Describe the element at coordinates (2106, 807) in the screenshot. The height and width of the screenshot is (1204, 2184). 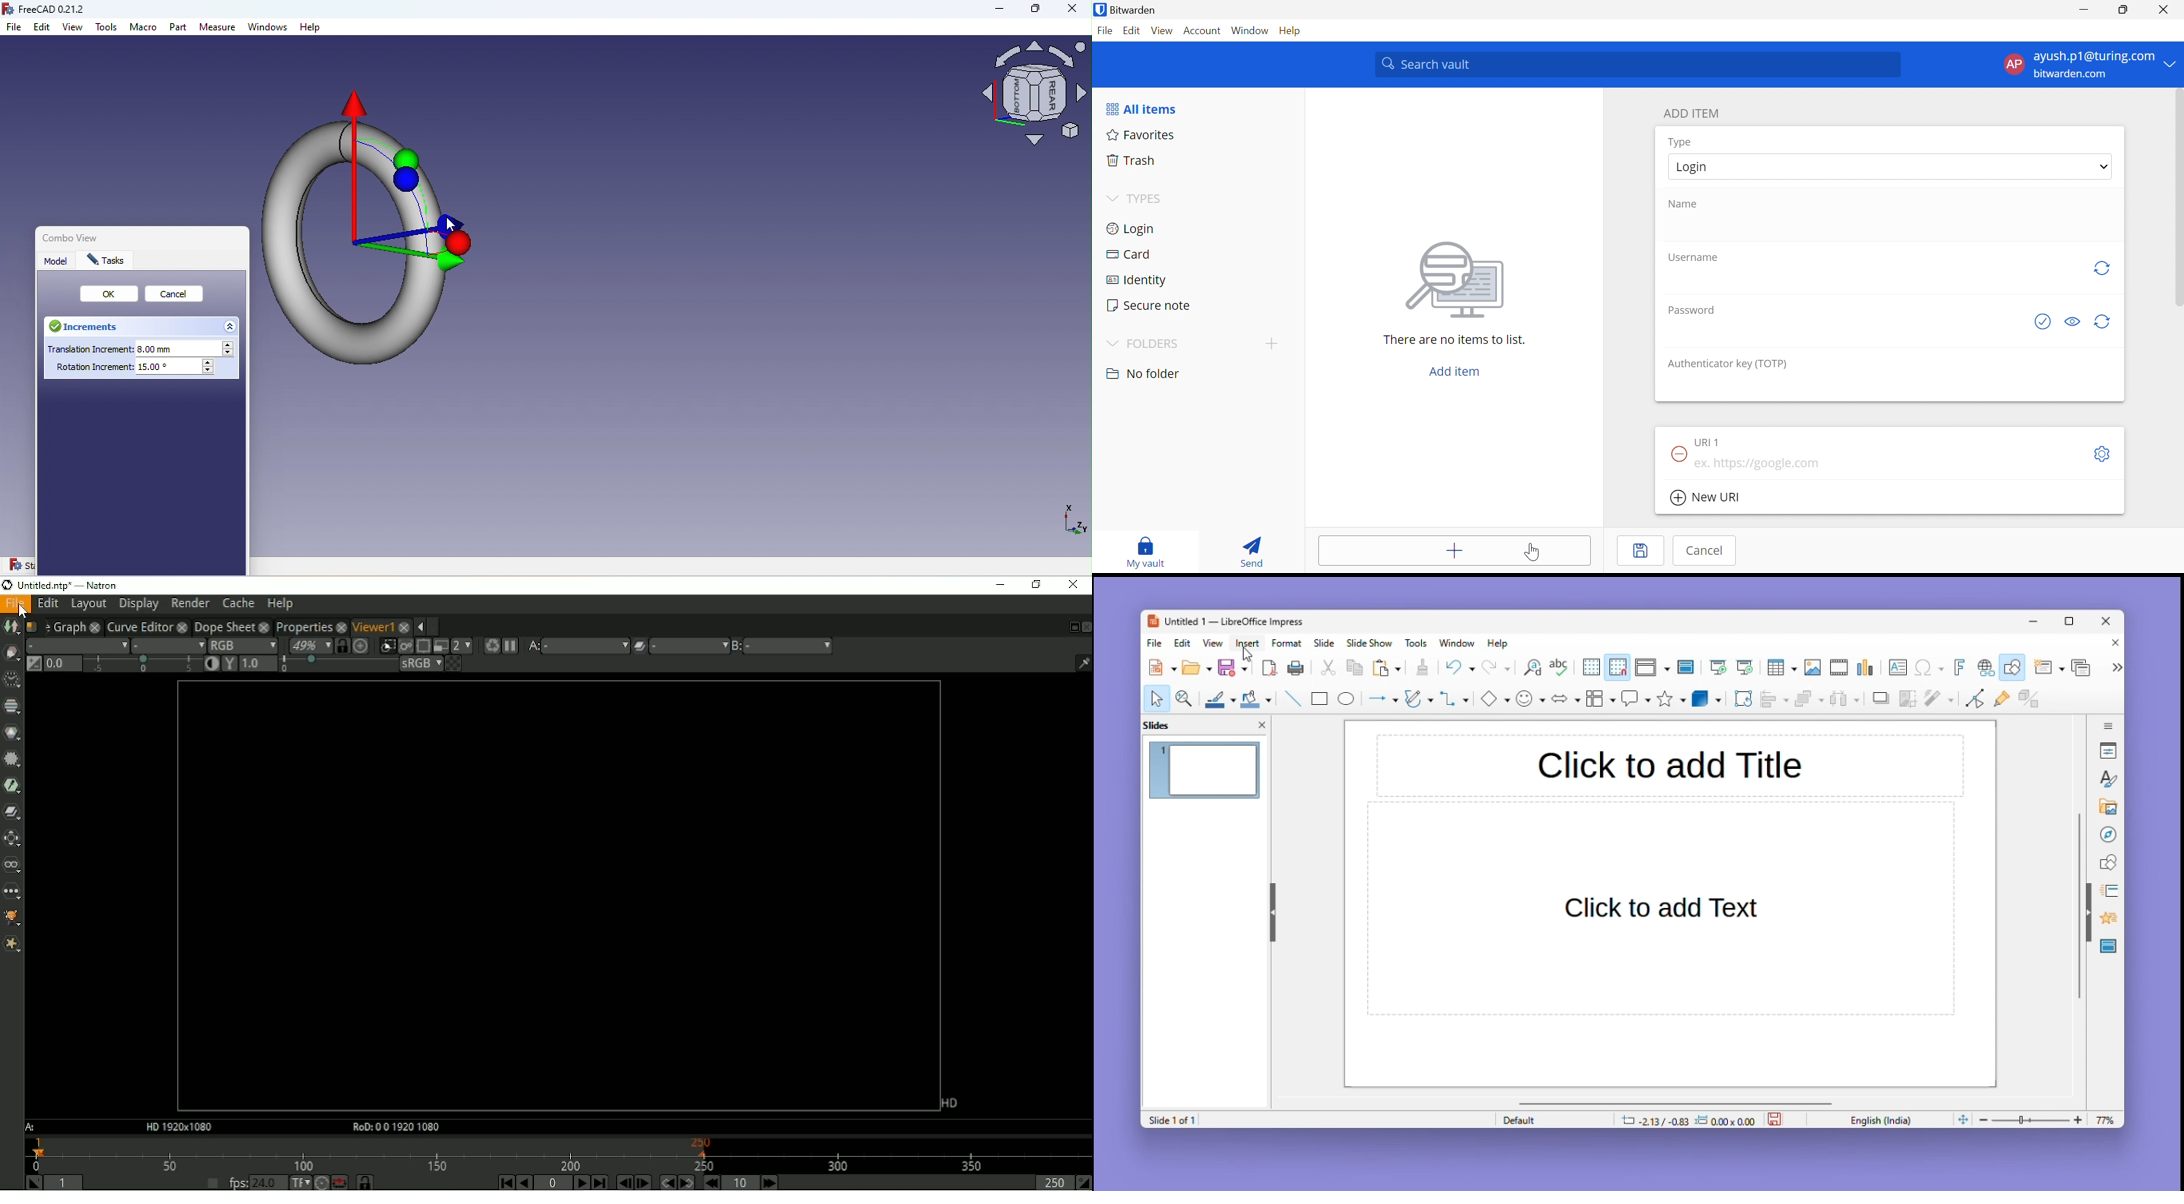
I see `Gallery` at that location.